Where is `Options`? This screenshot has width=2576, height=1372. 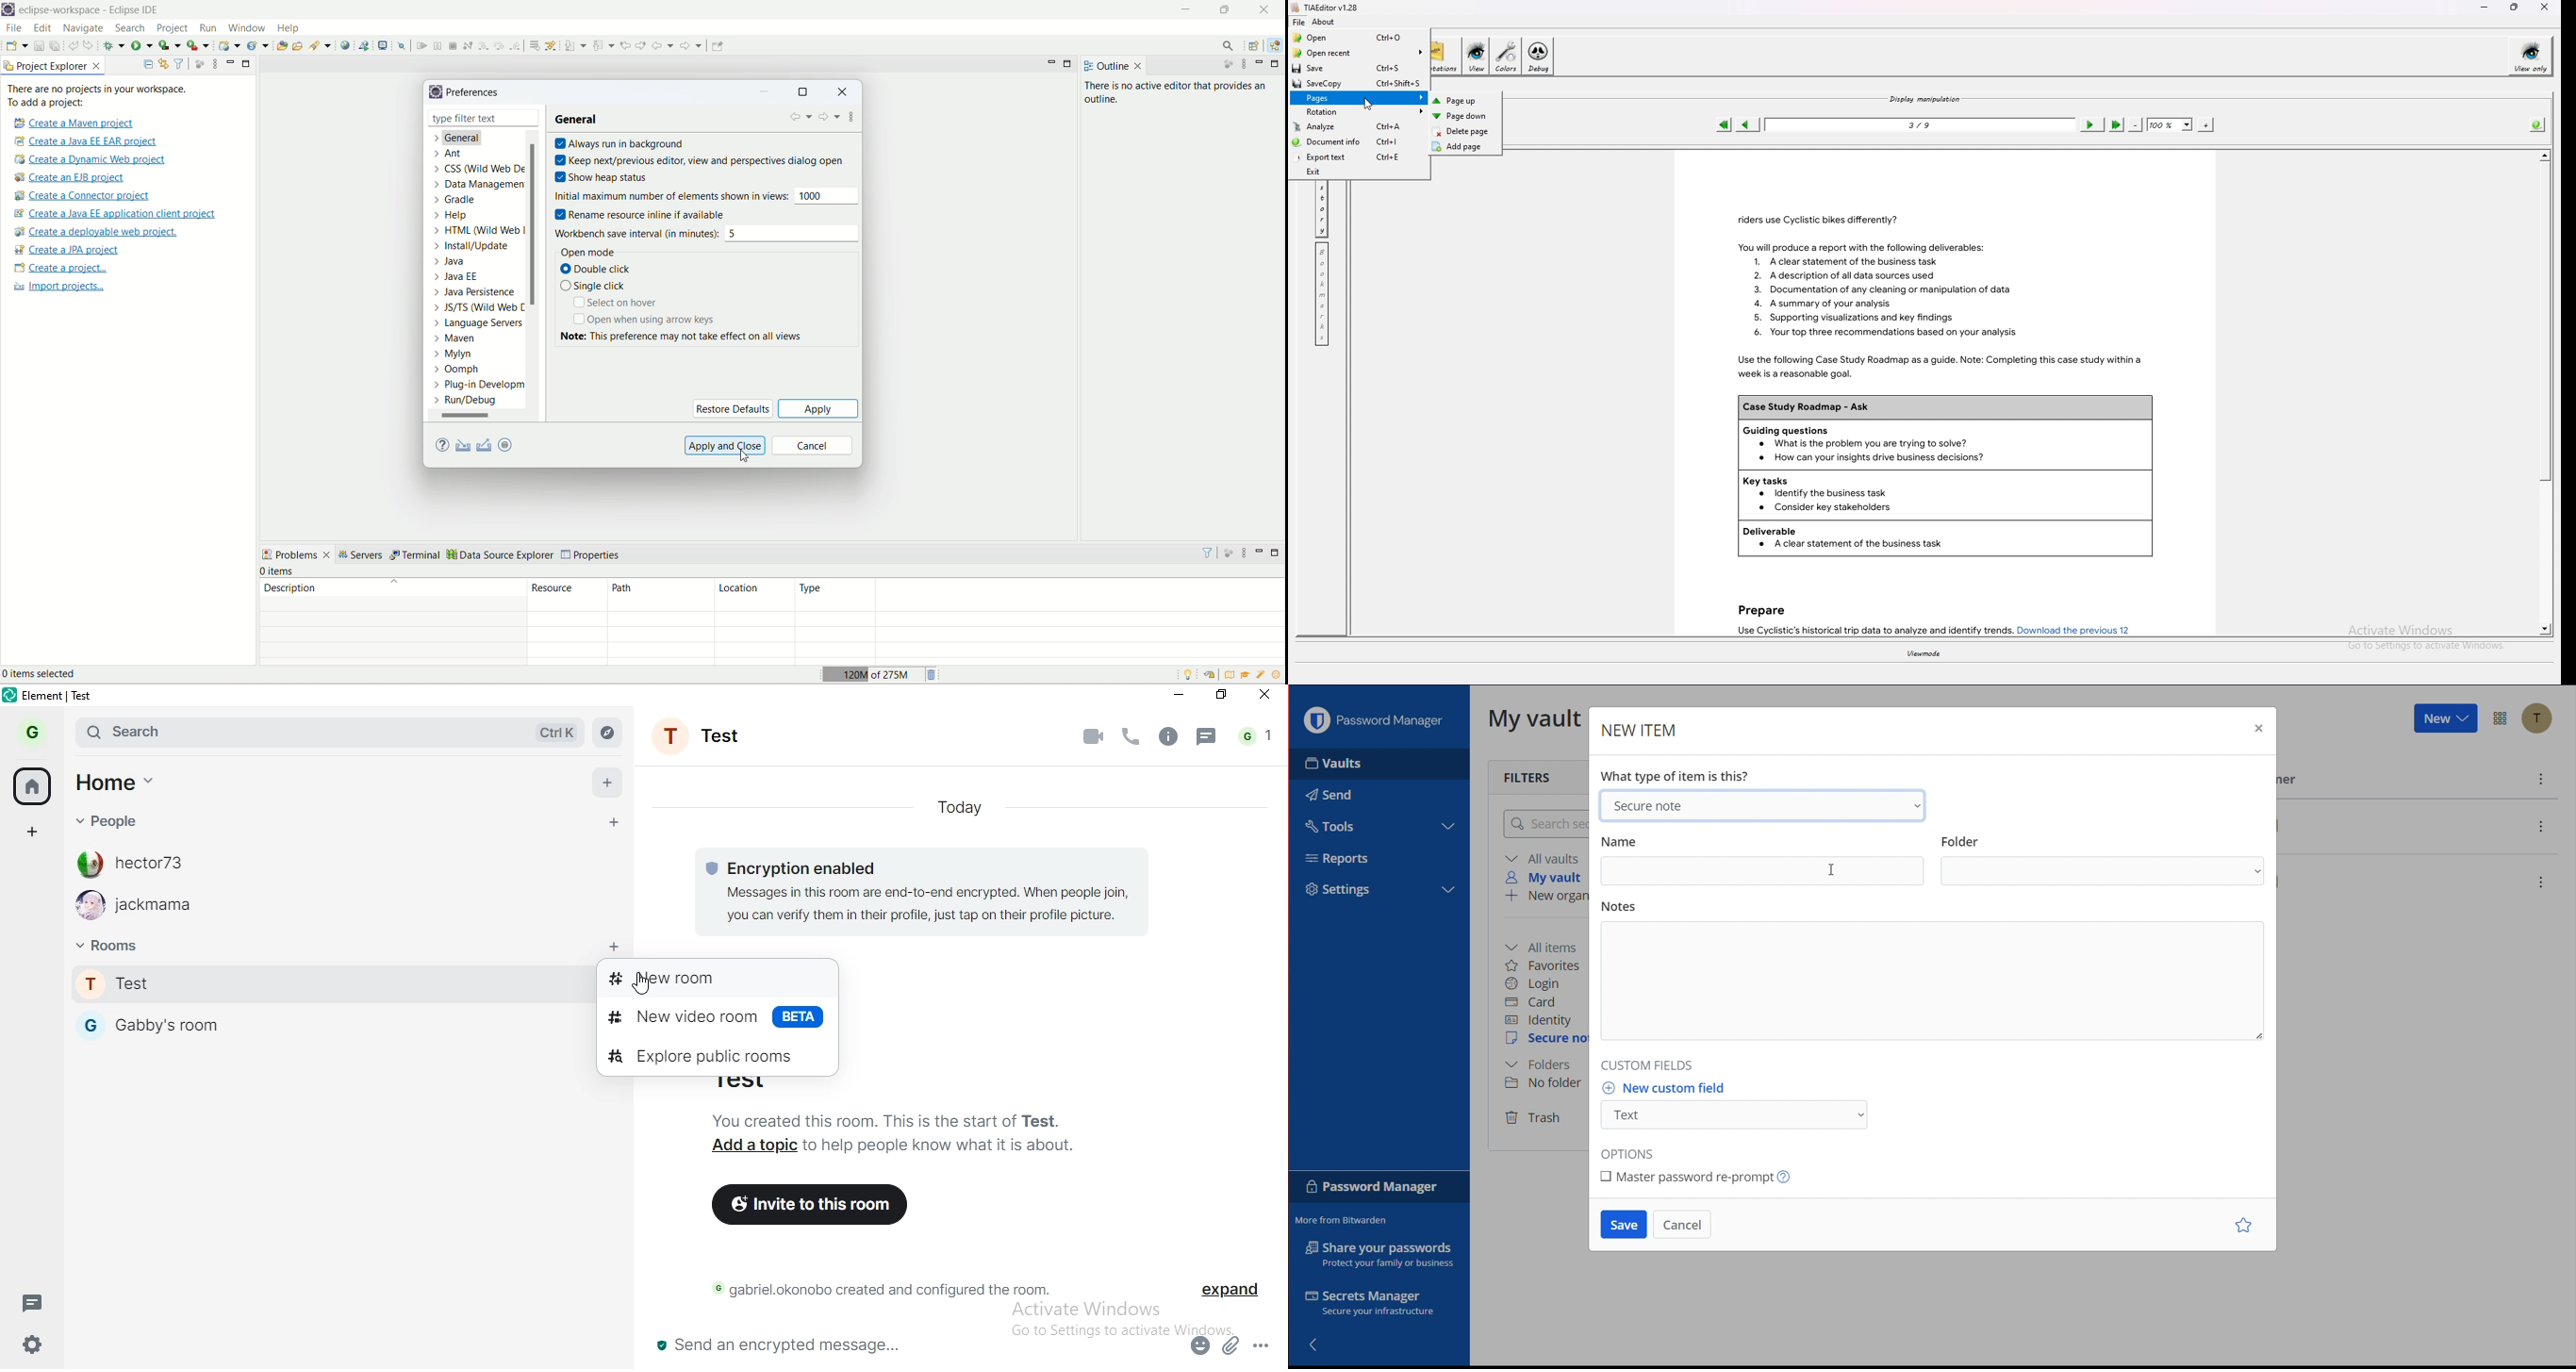 Options is located at coordinates (2502, 718).